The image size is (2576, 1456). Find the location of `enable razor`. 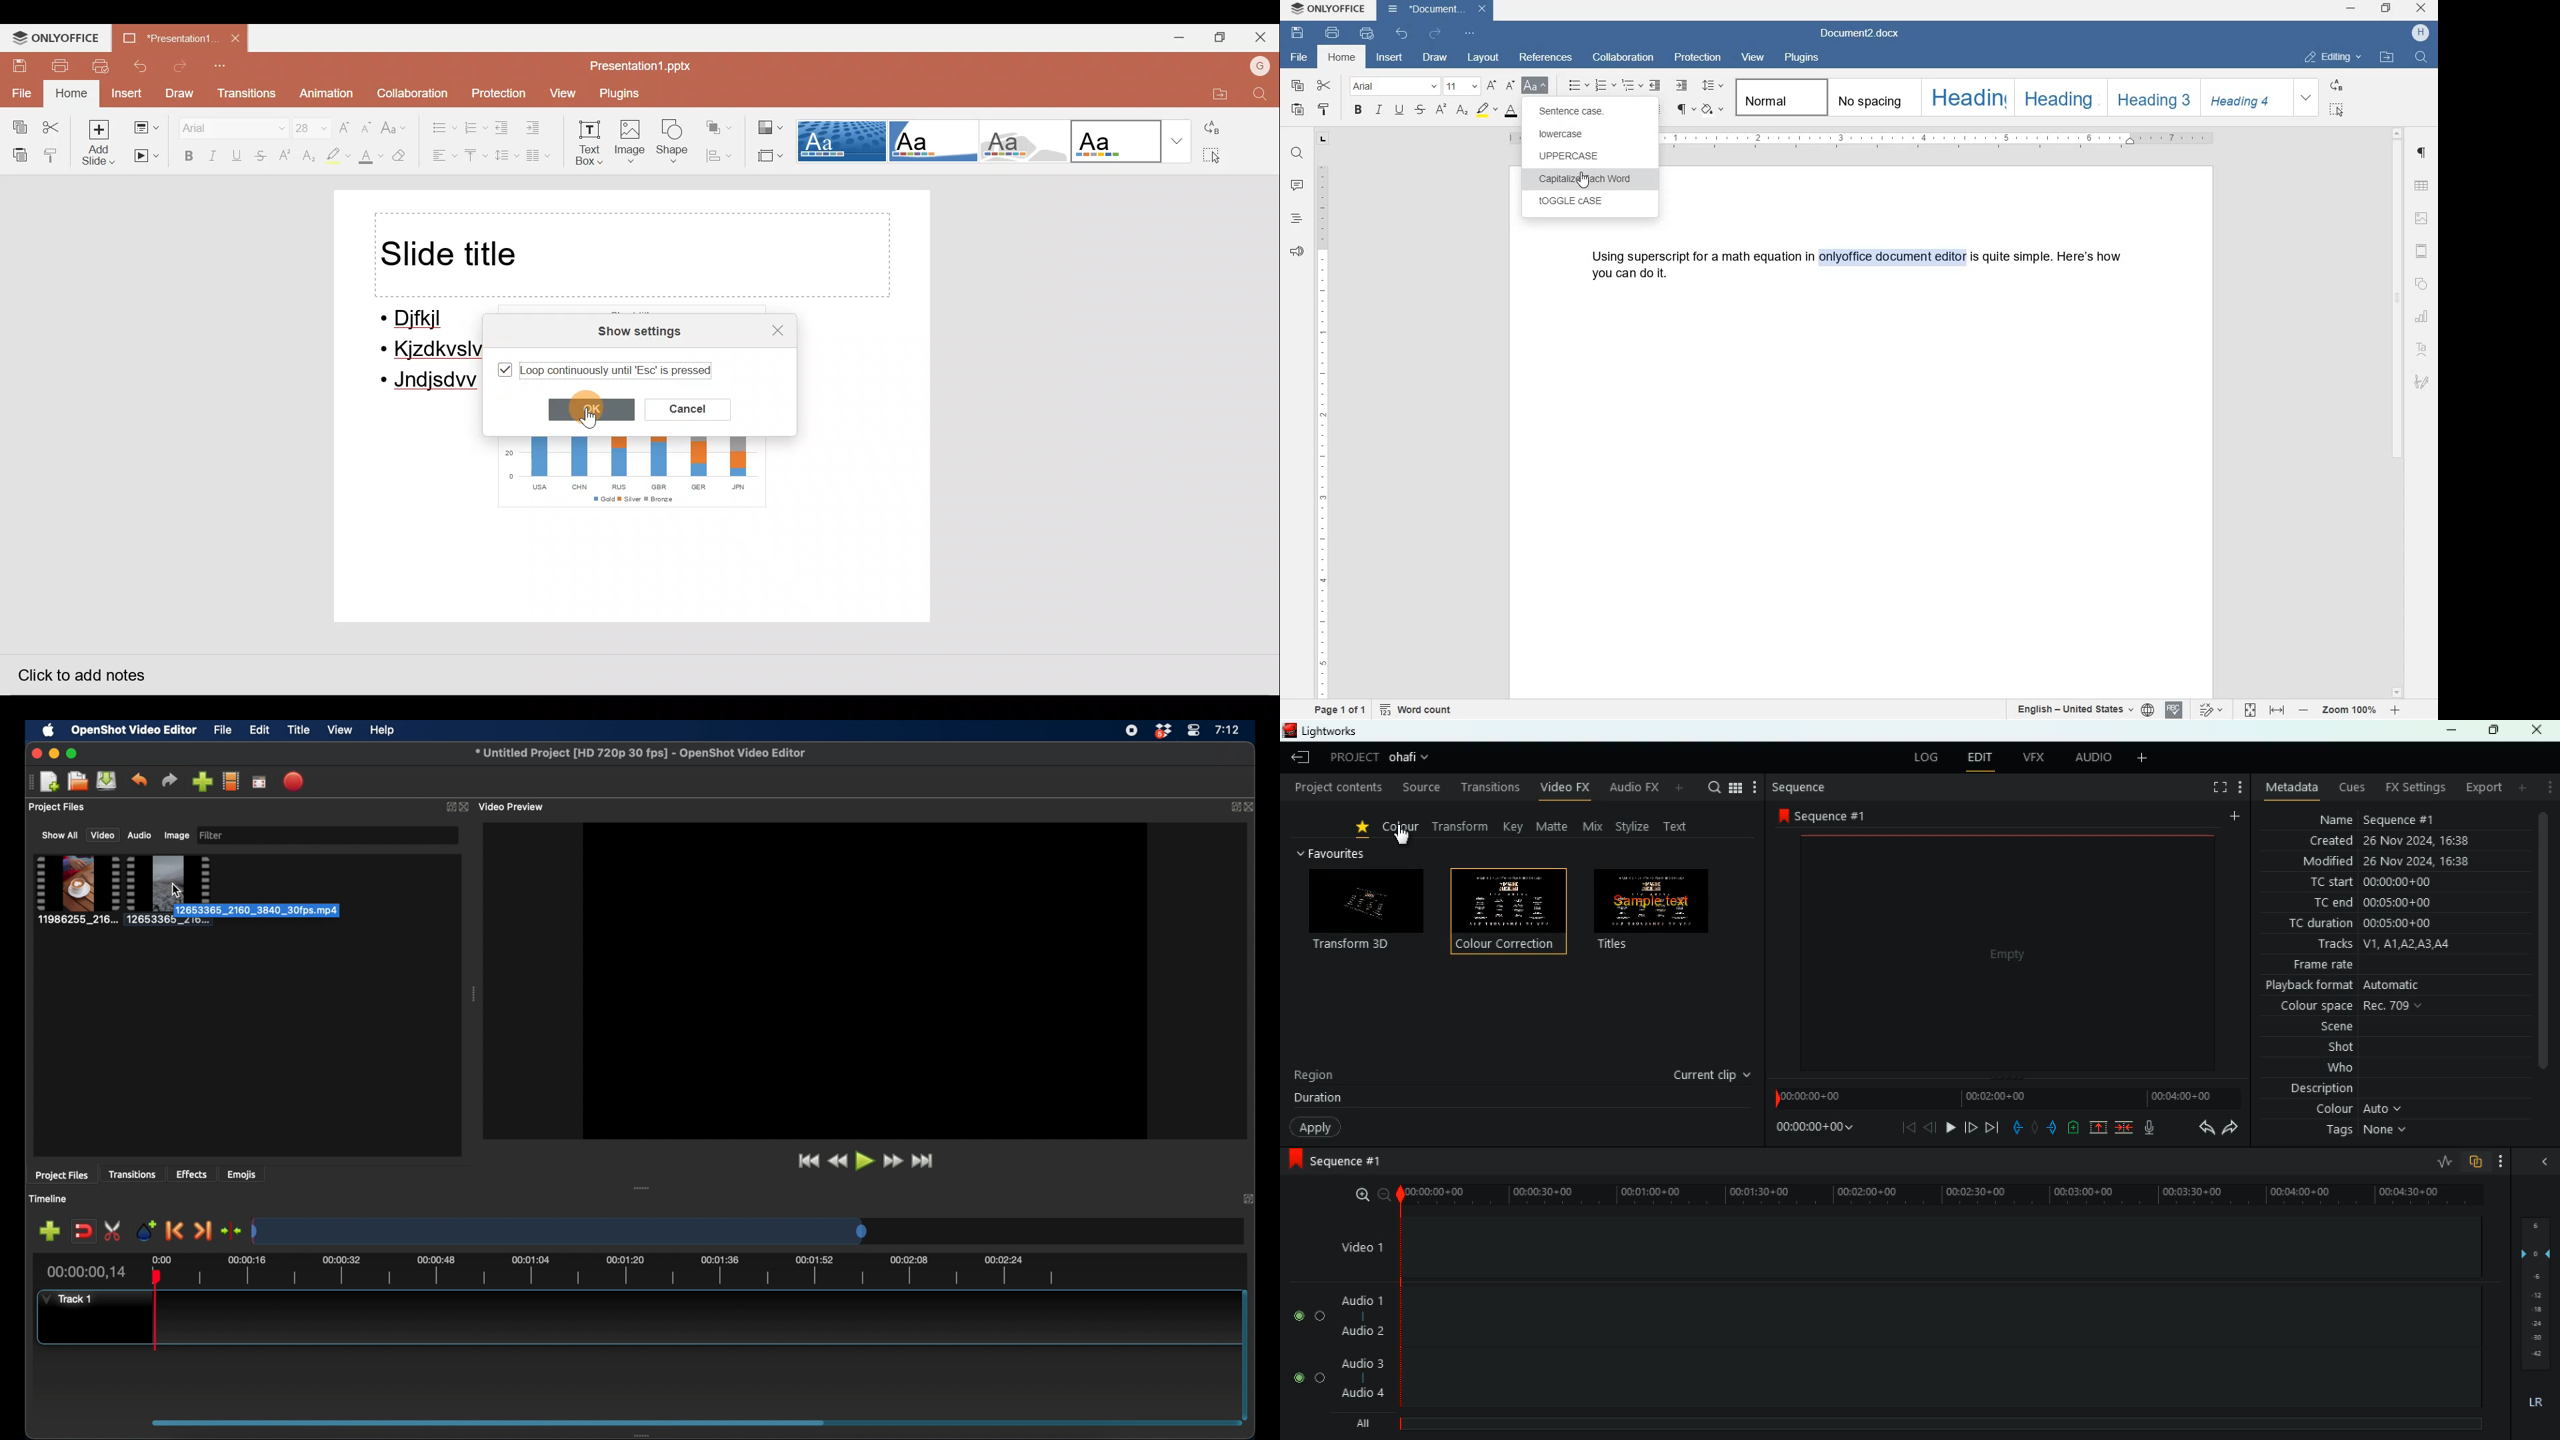

enable razor is located at coordinates (113, 1230).